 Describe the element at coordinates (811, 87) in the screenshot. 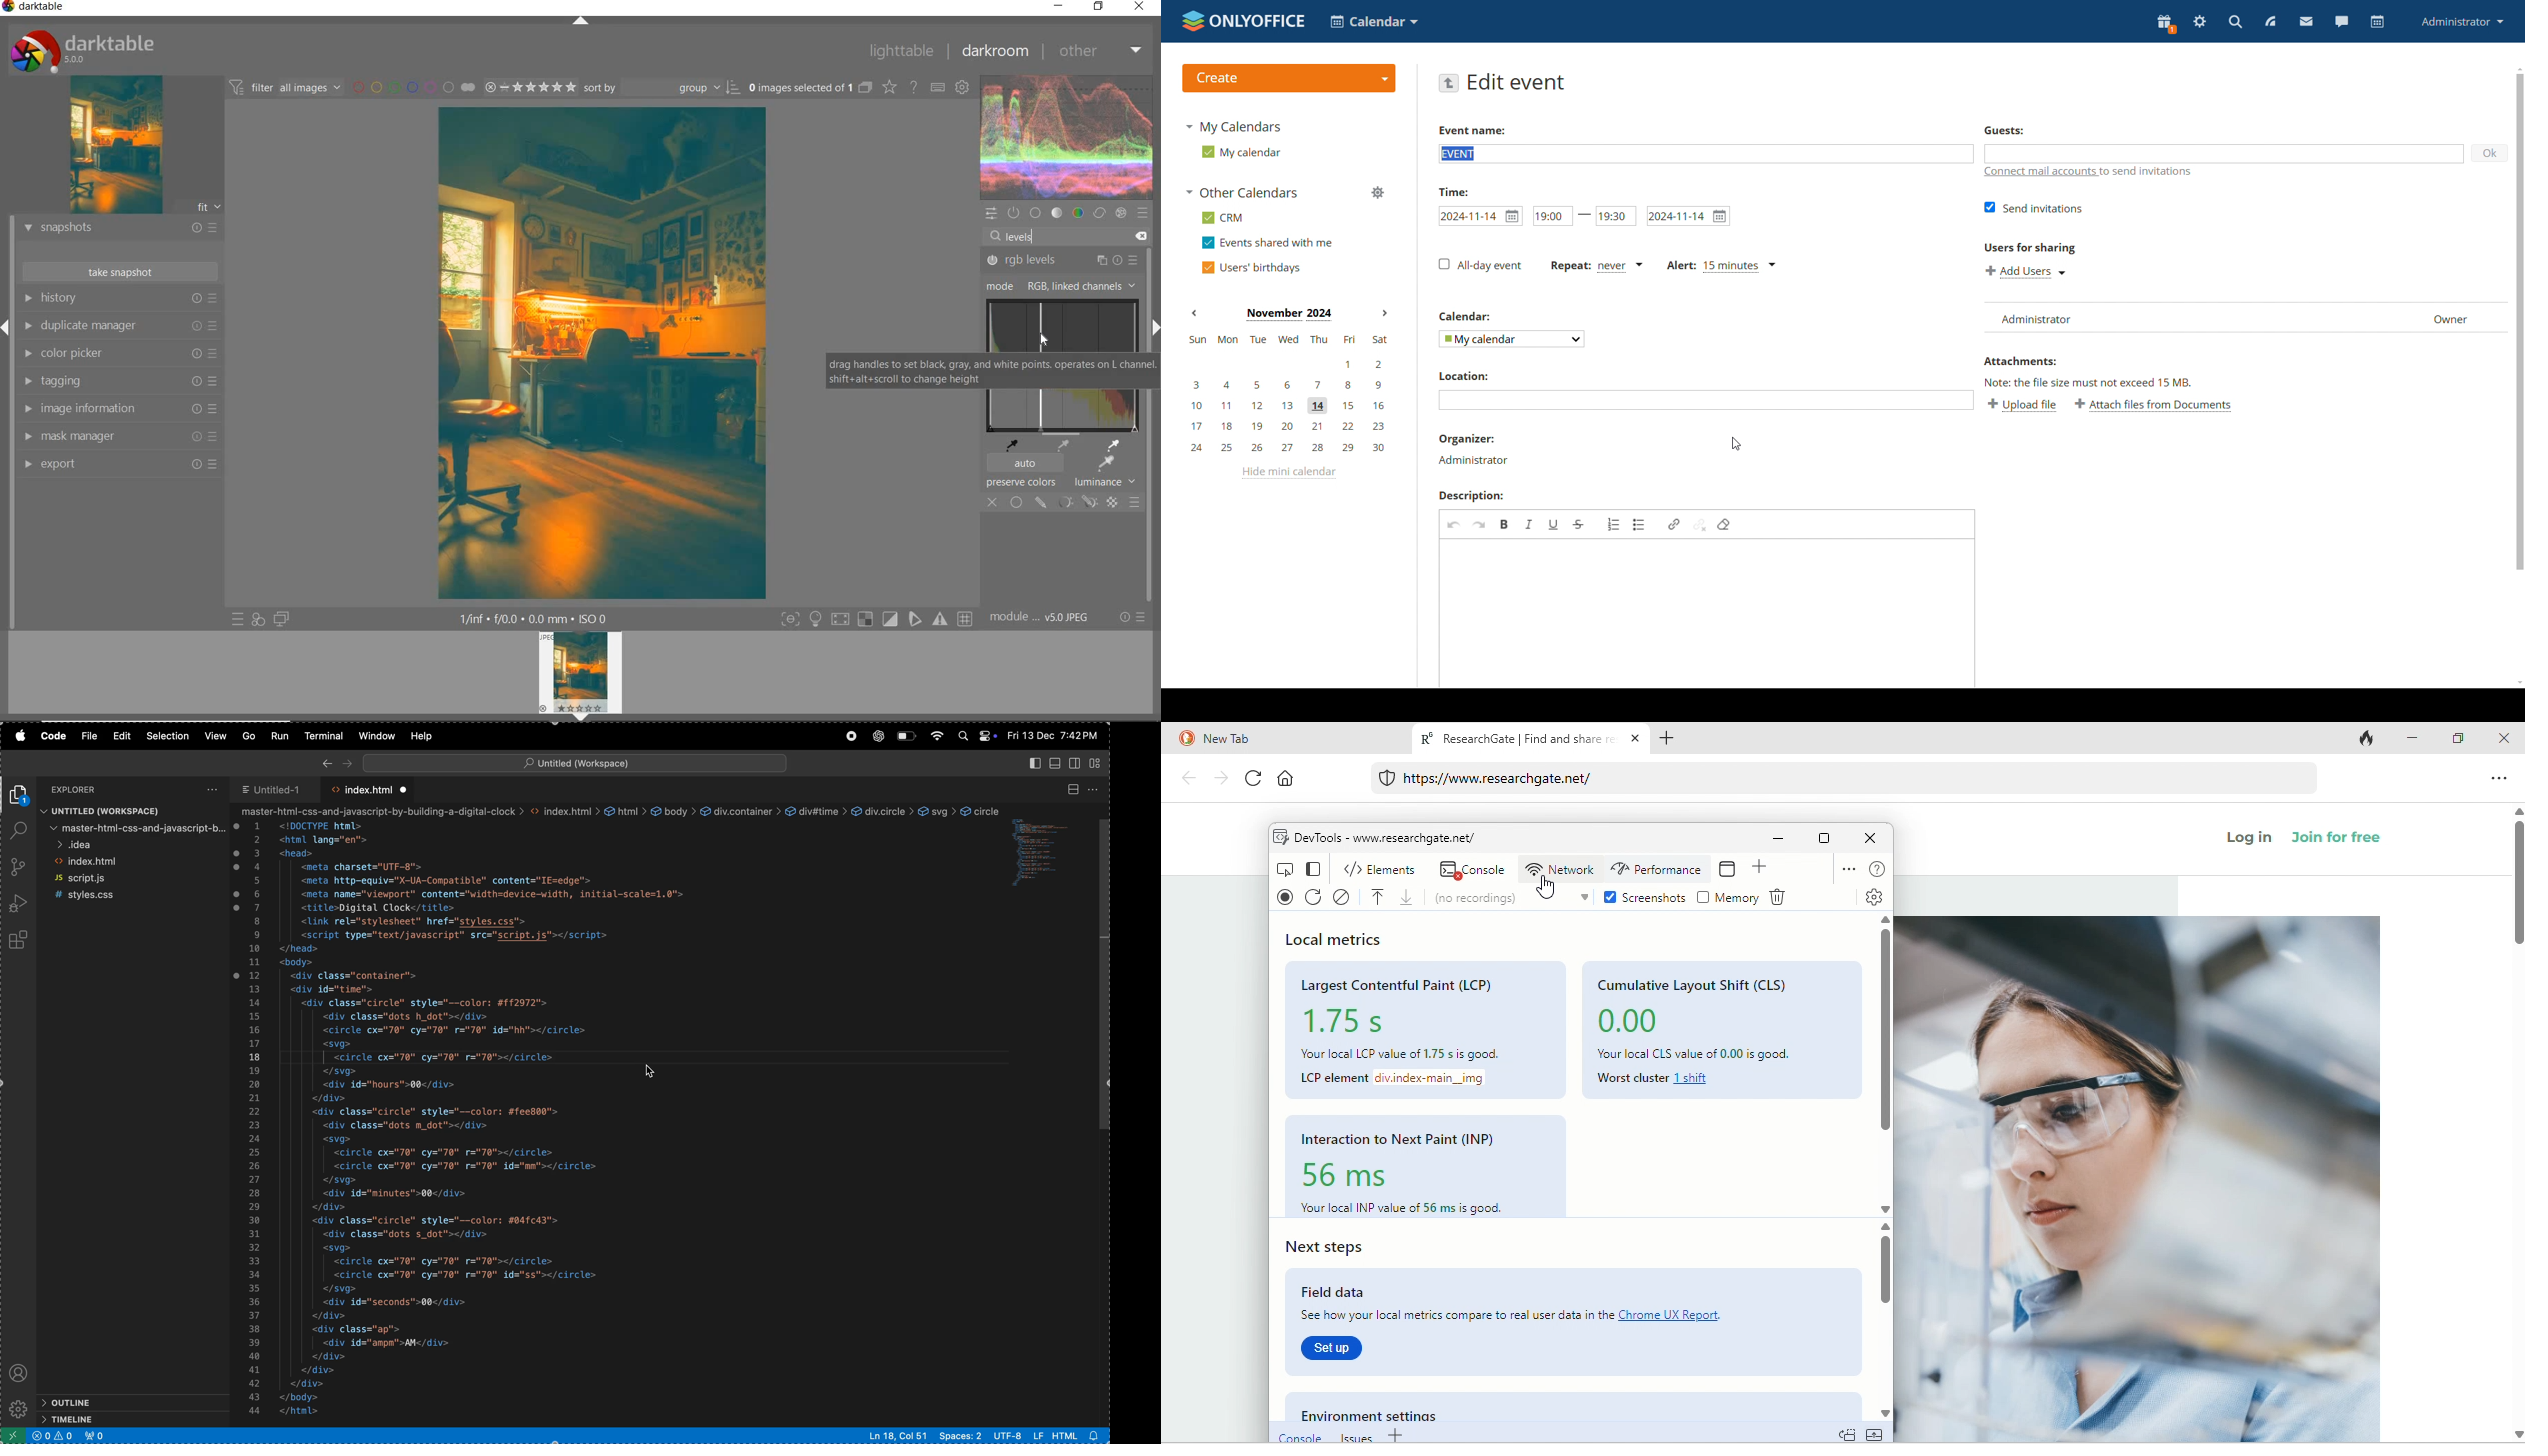

I see `expand grouped images` at that location.